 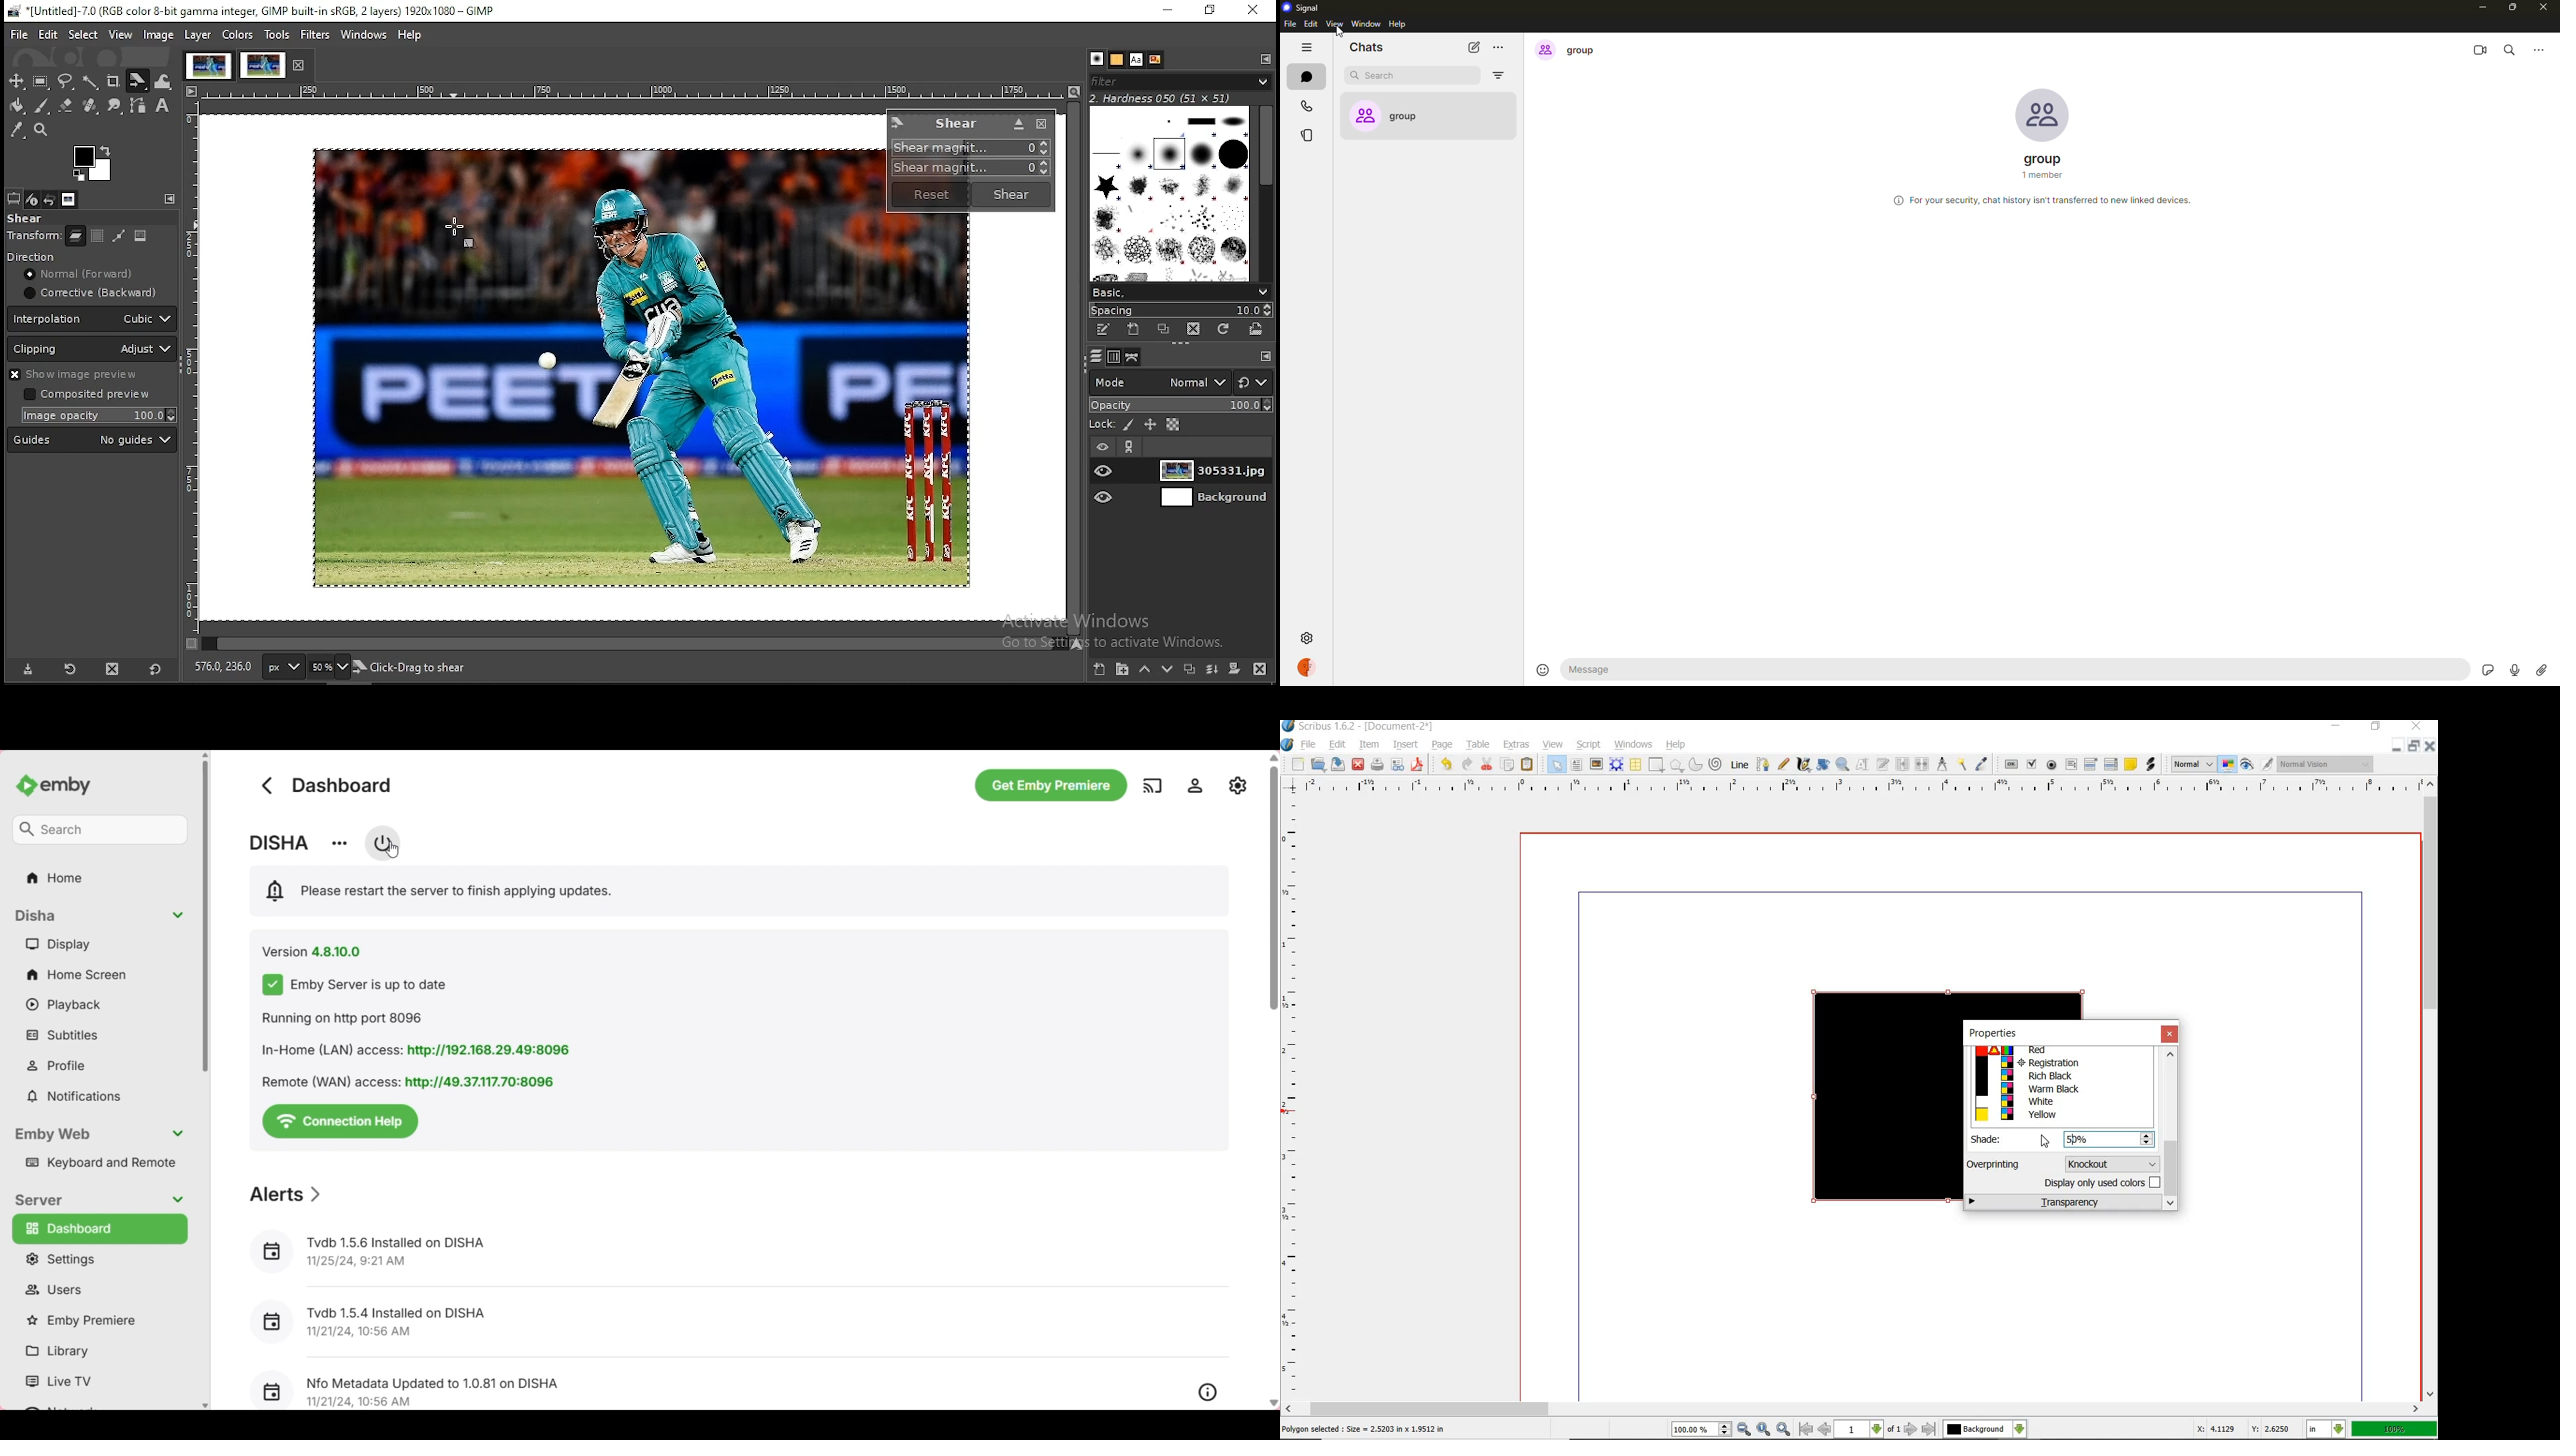 I want to click on colors, so click(x=238, y=35).